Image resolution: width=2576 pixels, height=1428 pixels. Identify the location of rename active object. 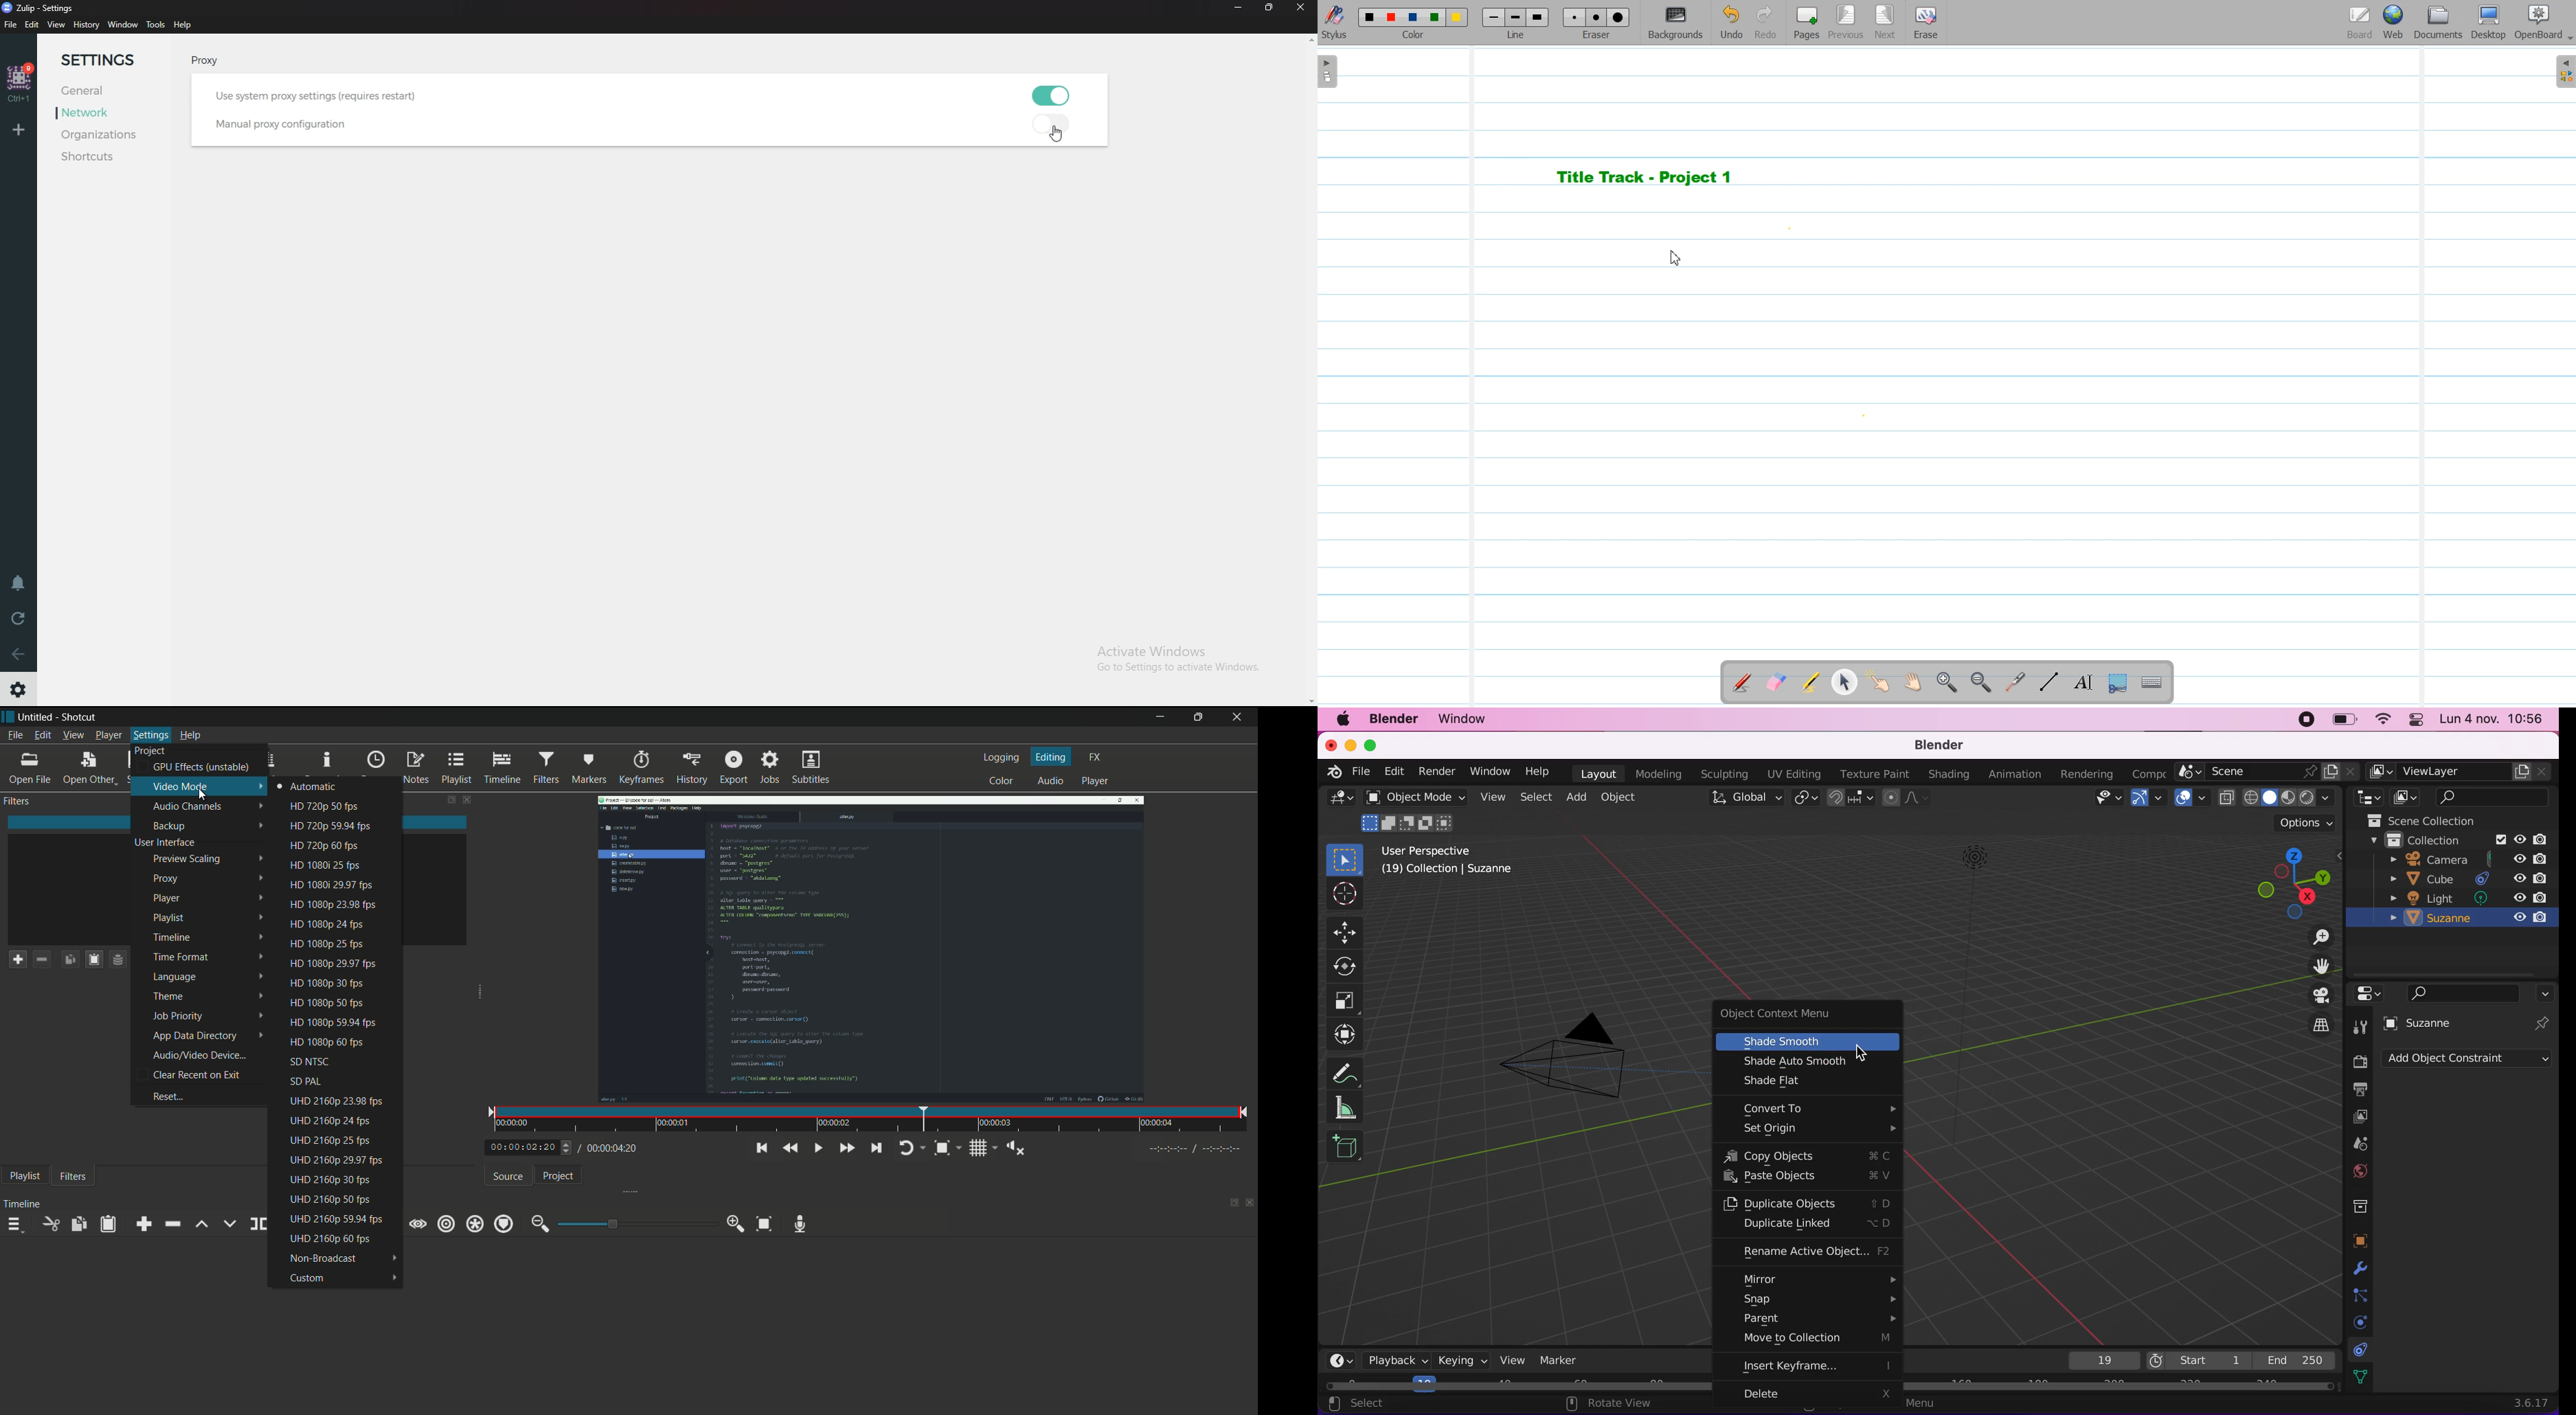
(1810, 1252).